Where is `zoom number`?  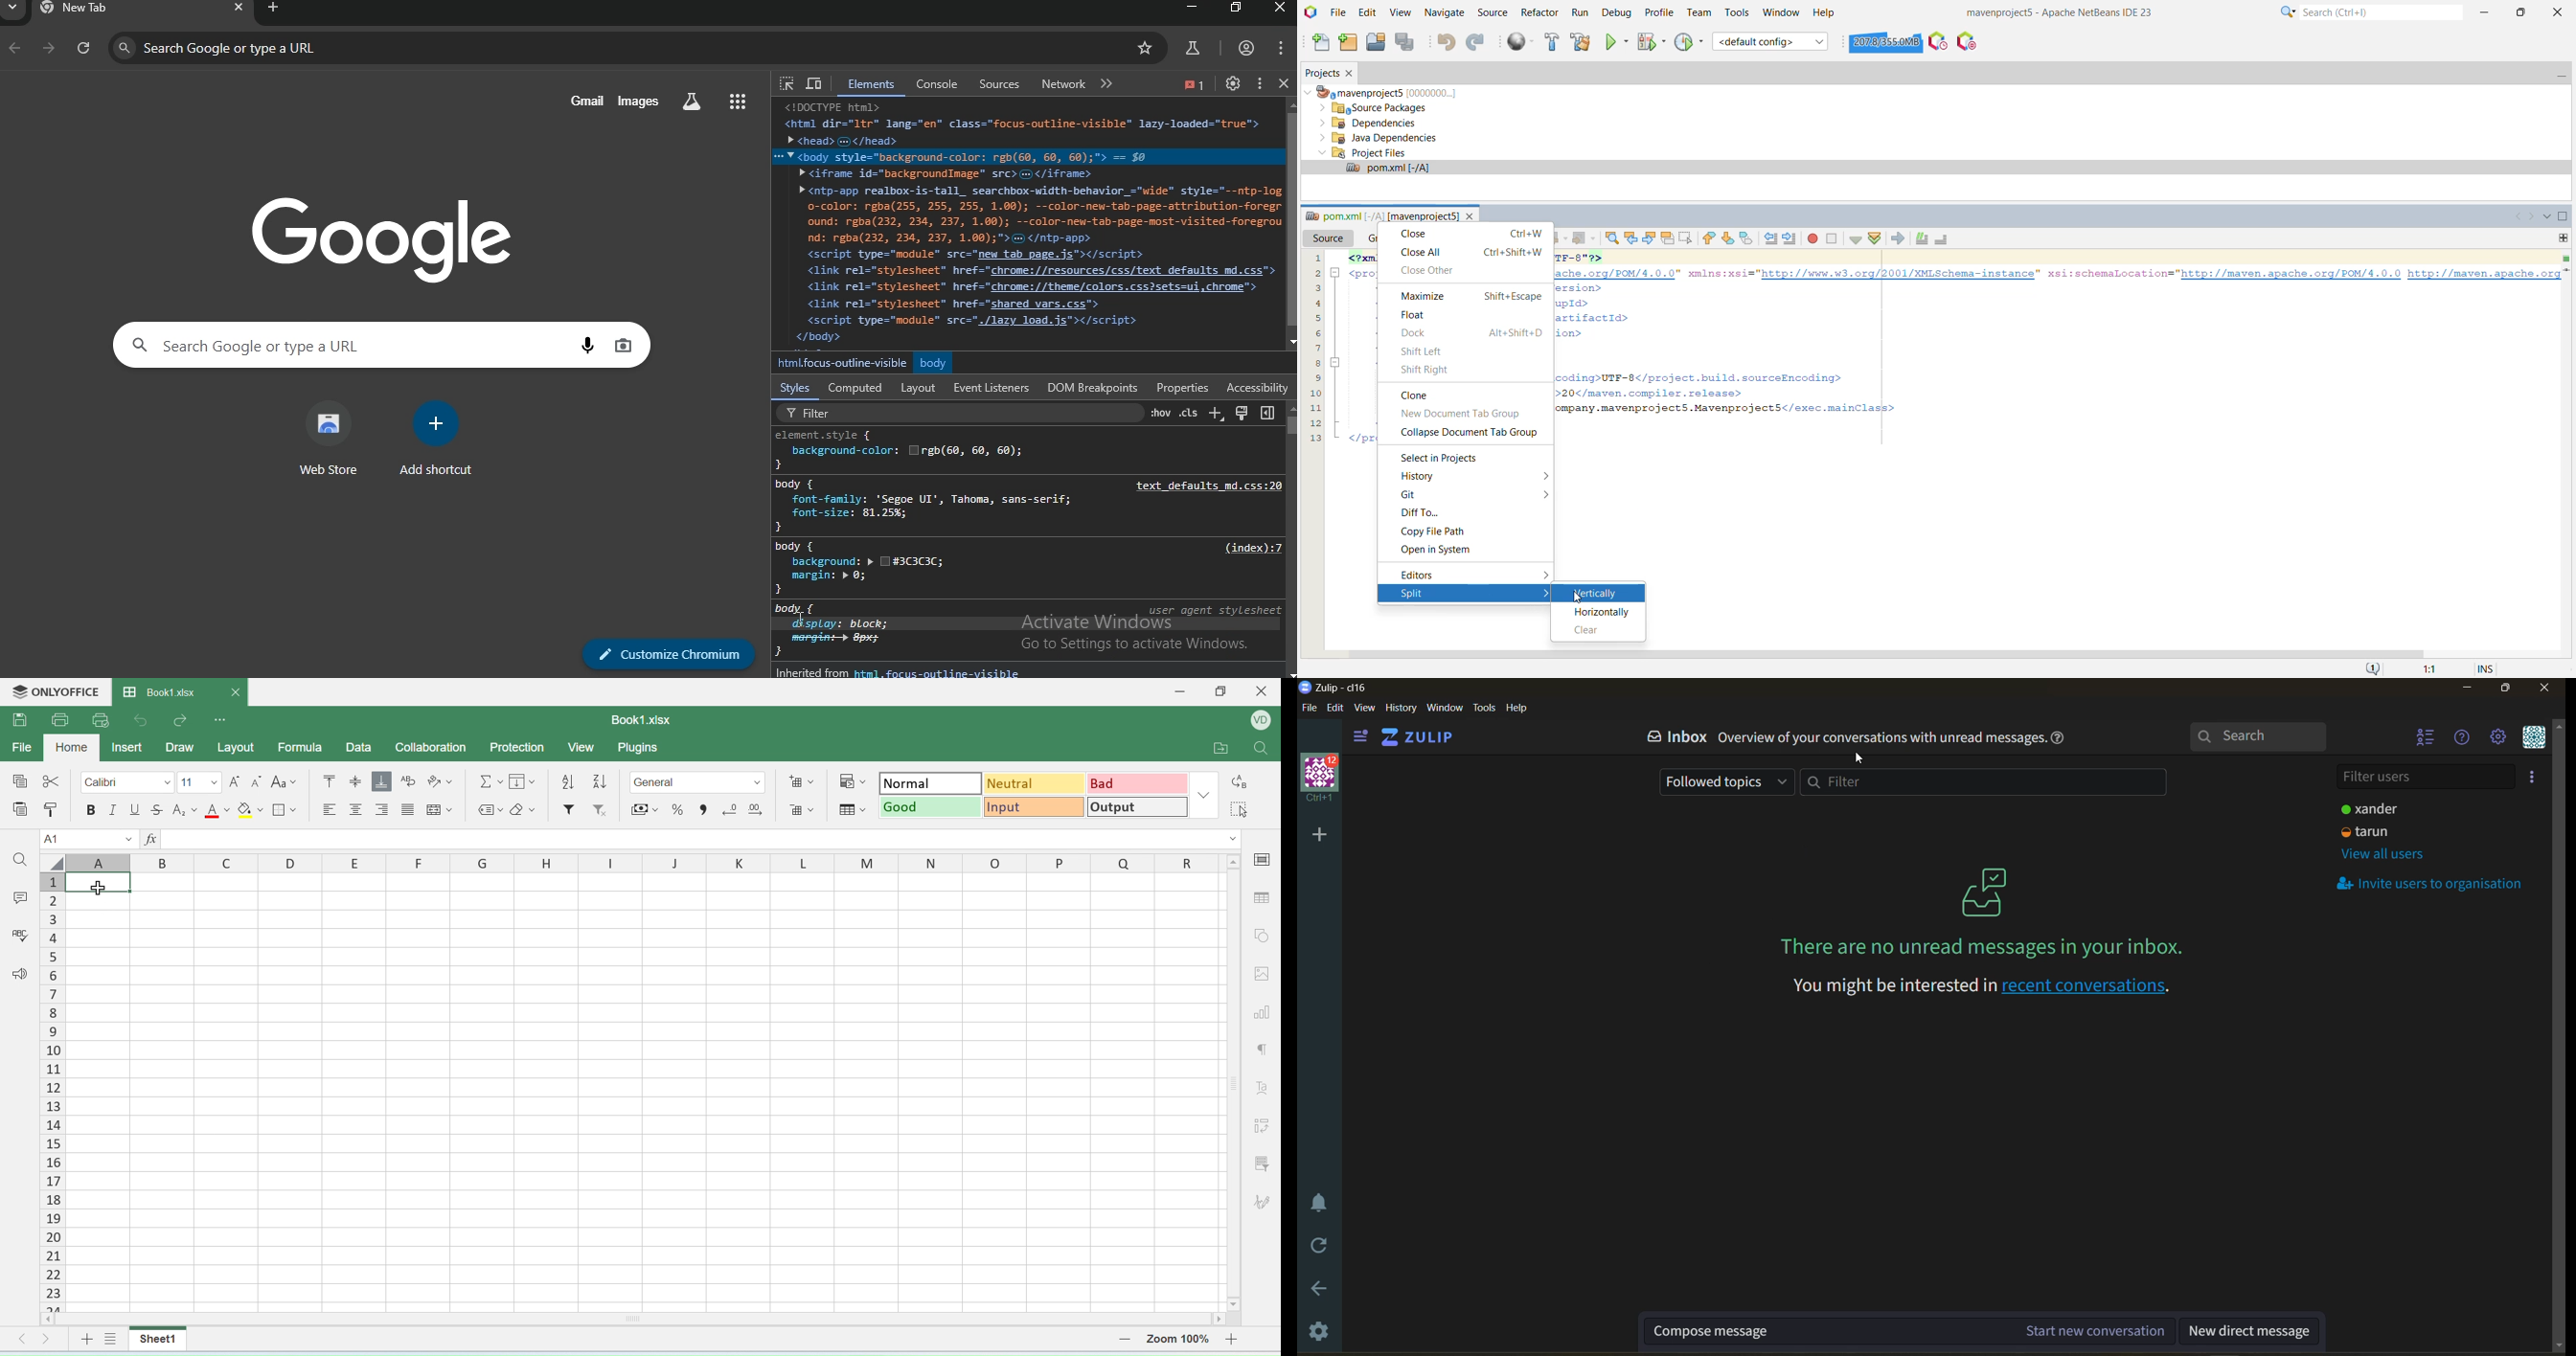 zoom number is located at coordinates (1176, 1338).